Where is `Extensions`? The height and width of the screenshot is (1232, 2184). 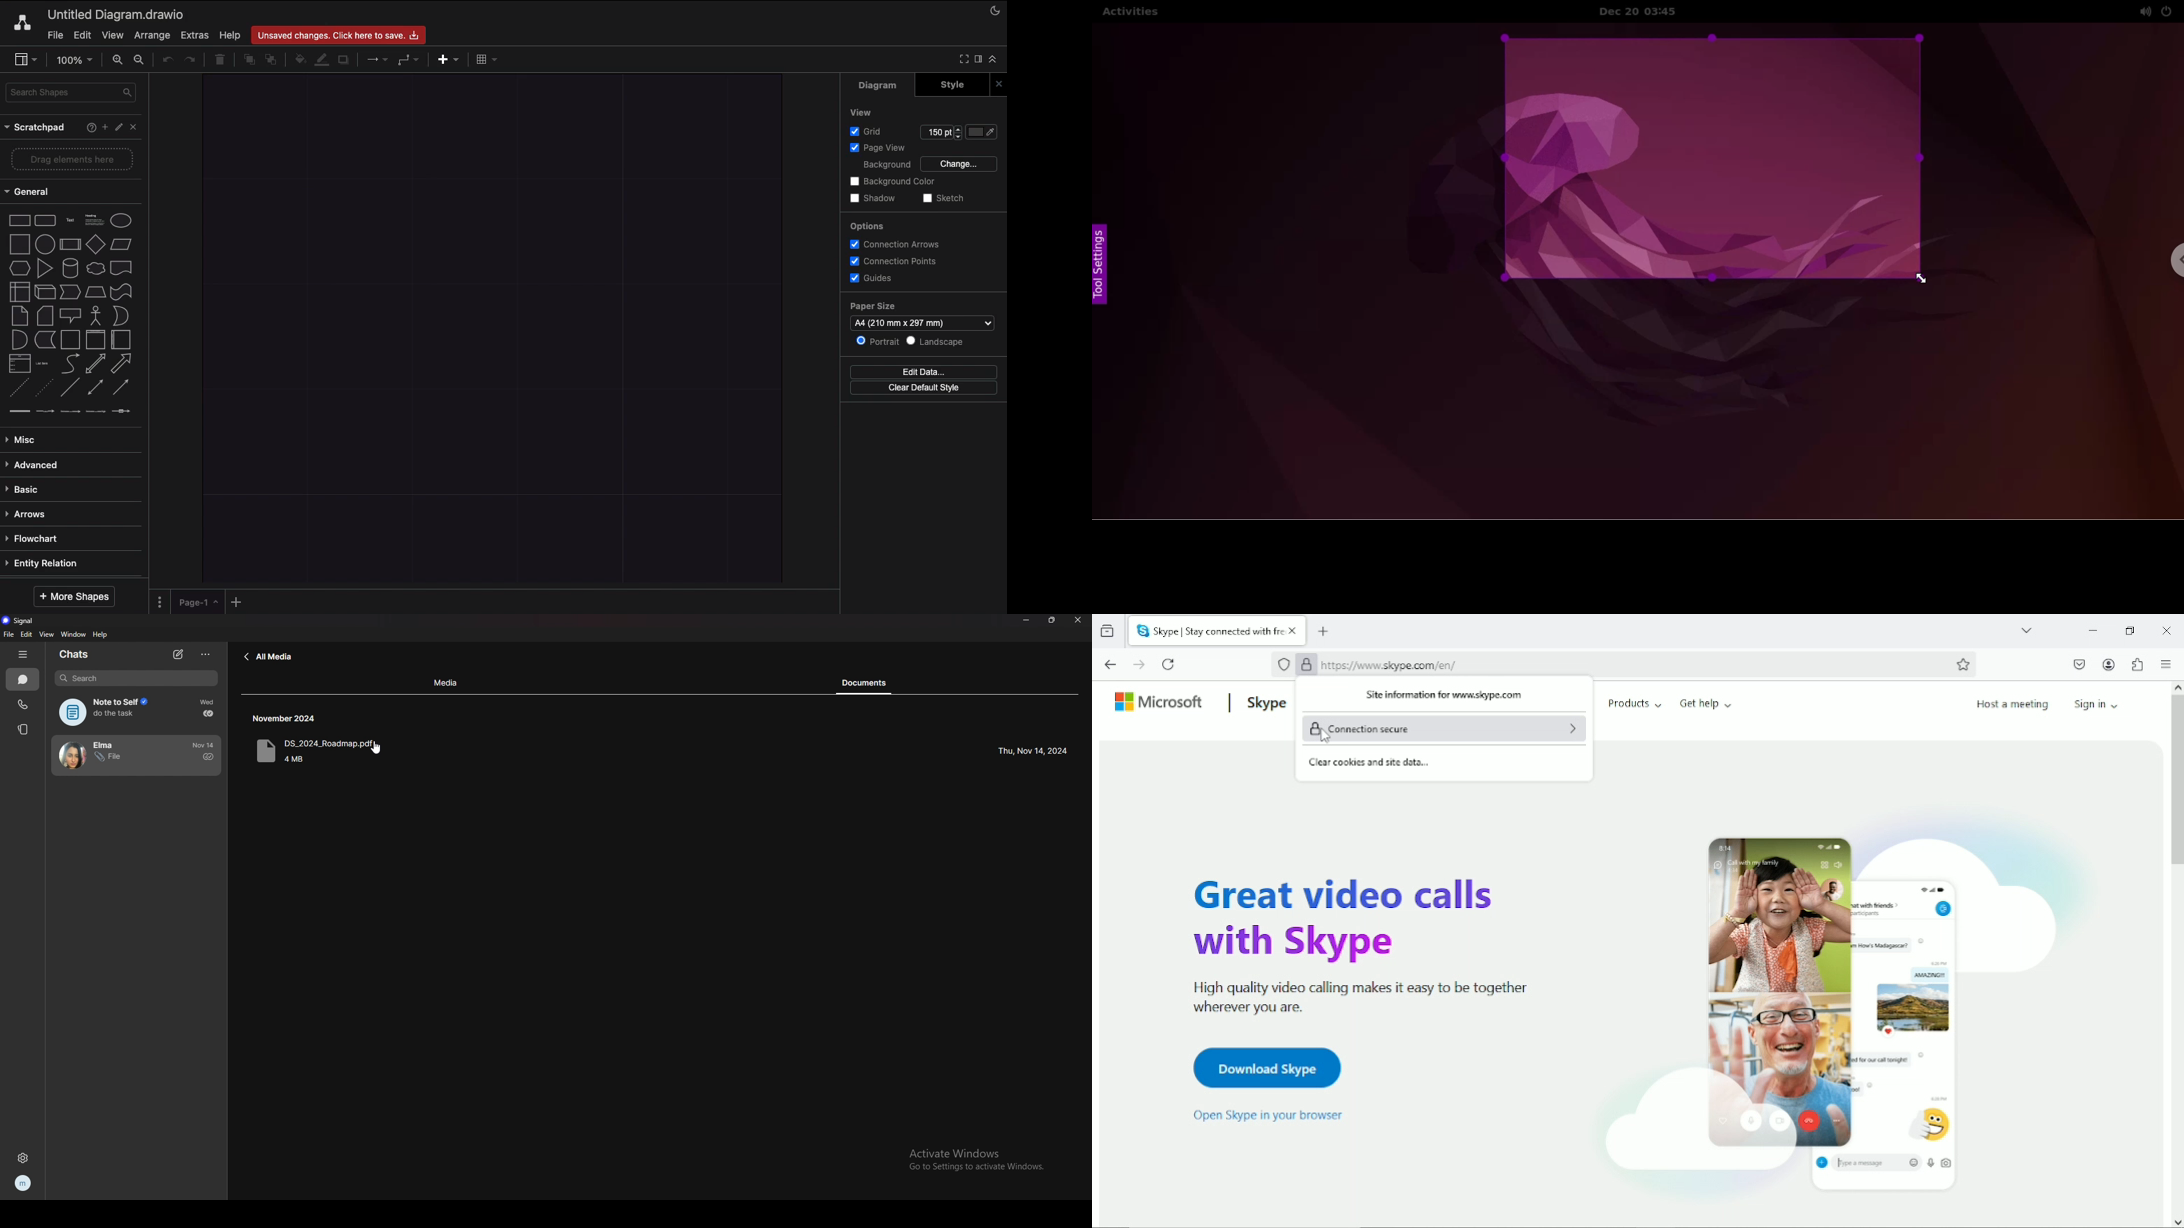
Extensions is located at coordinates (2137, 664).